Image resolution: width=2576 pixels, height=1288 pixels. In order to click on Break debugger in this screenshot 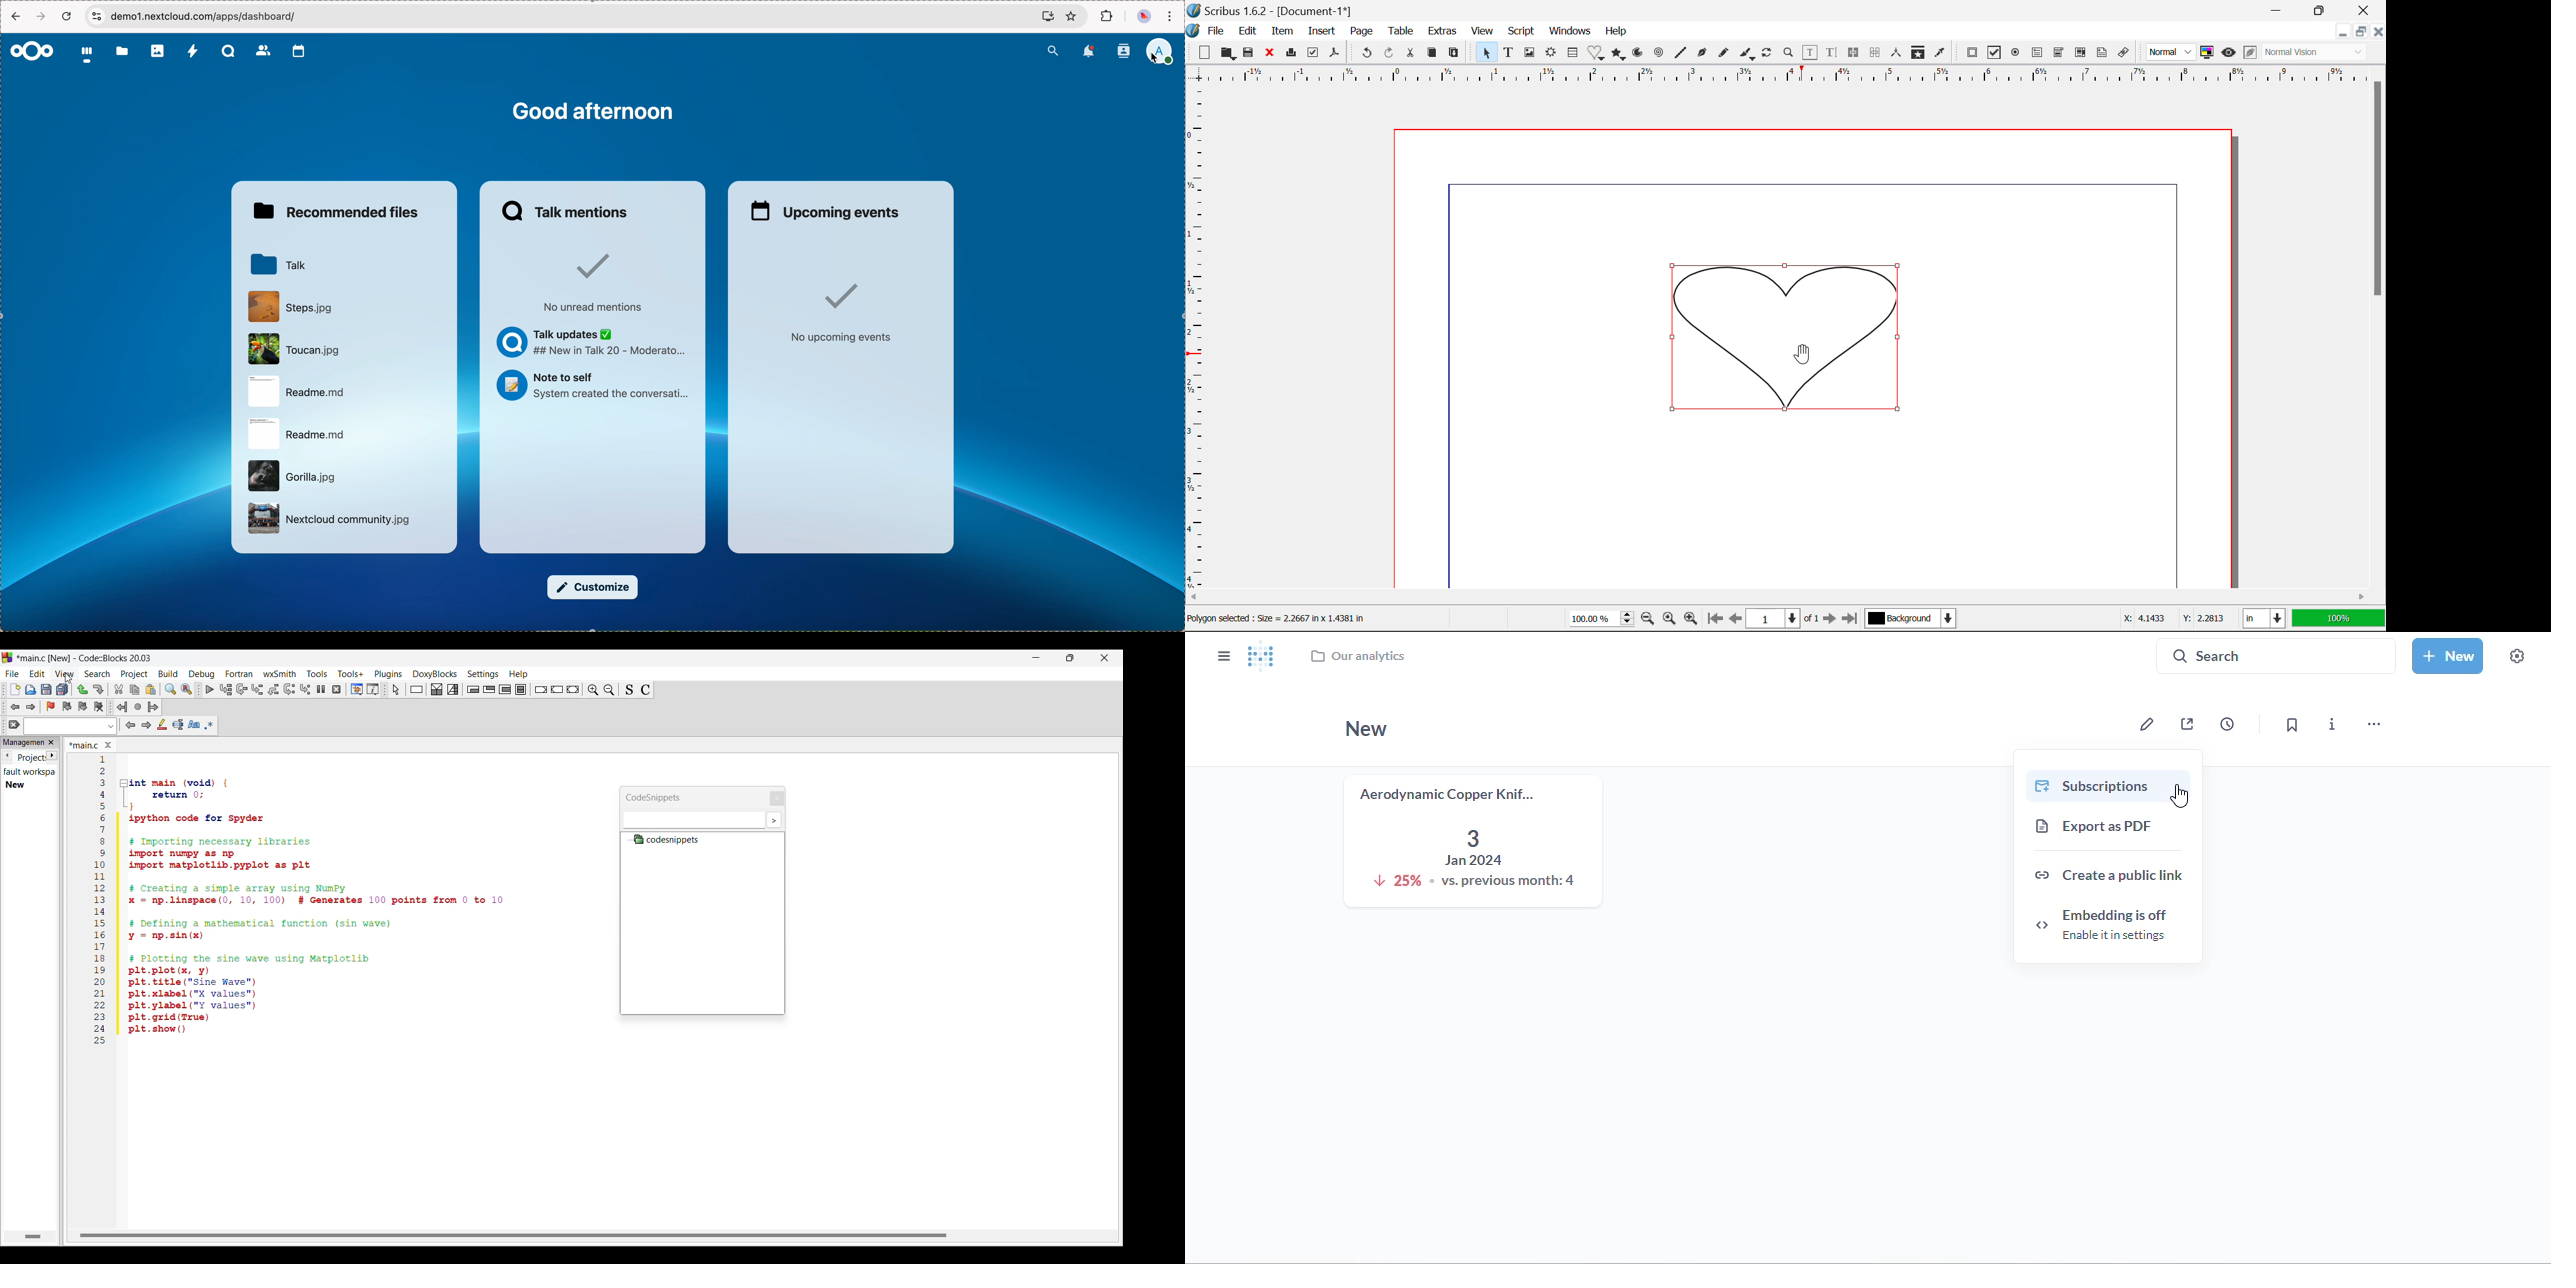, I will do `click(321, 689)`.